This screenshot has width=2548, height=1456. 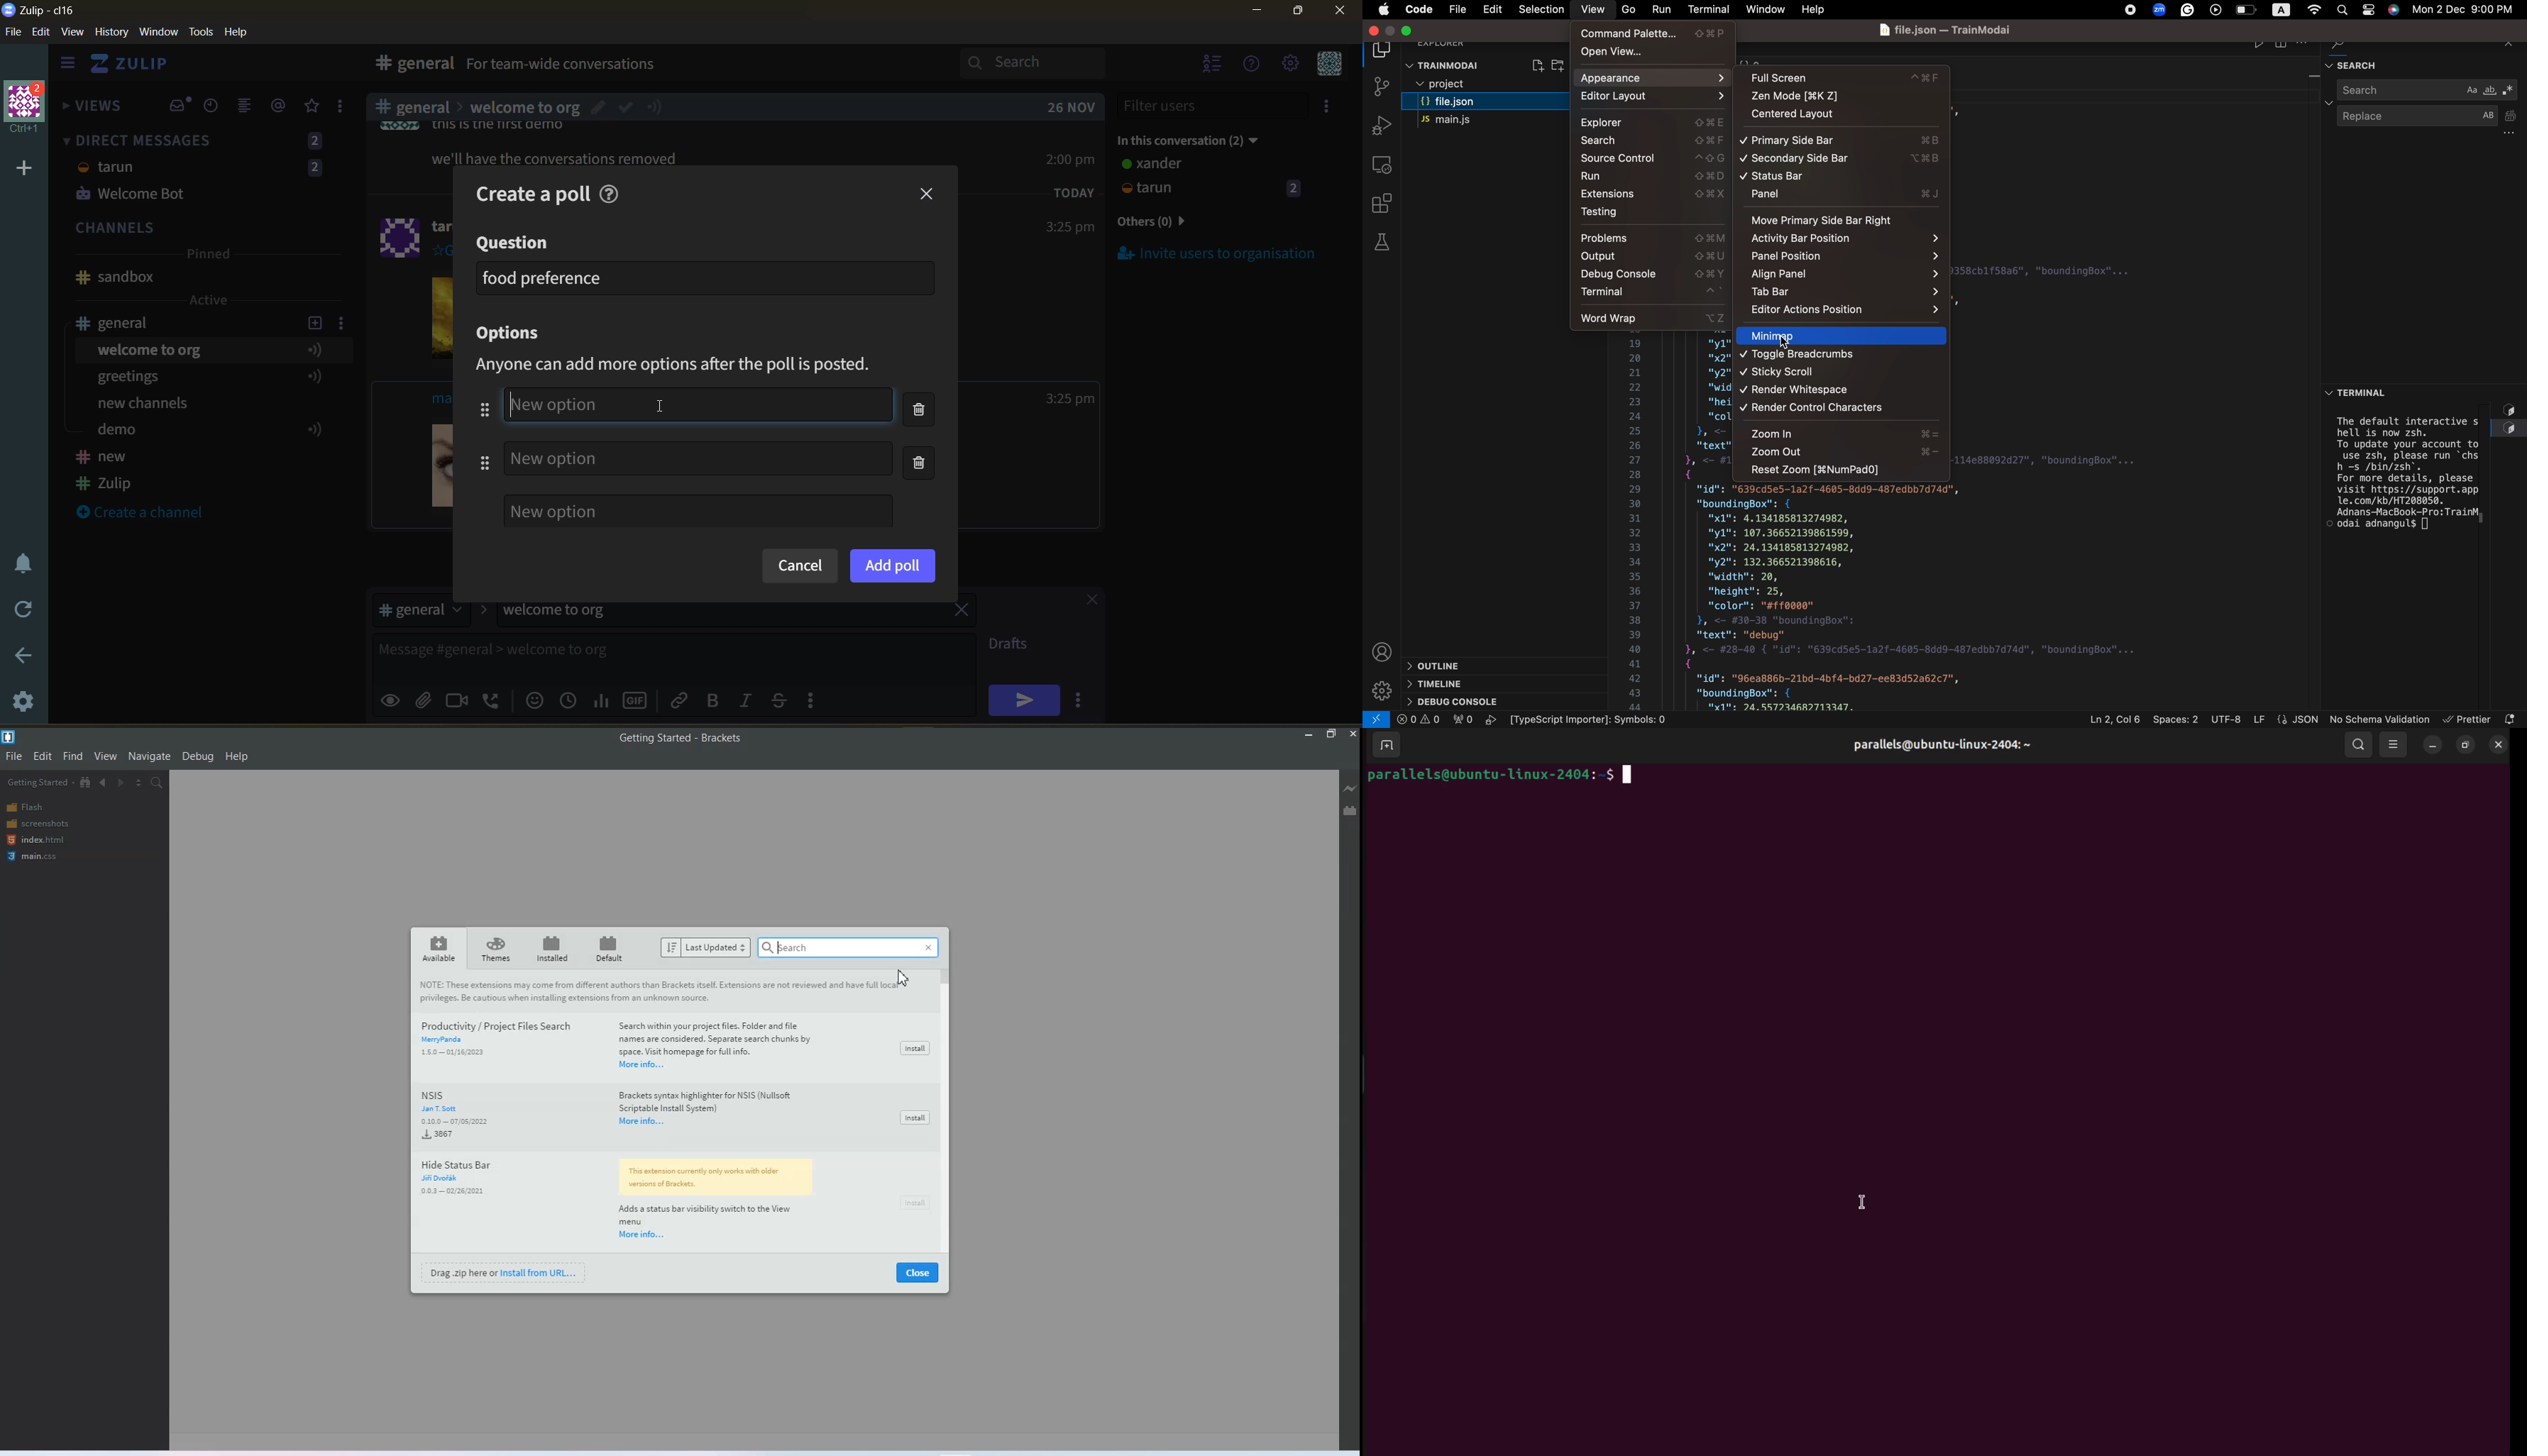 I want to click on Edit, so click(x=44, y=756).